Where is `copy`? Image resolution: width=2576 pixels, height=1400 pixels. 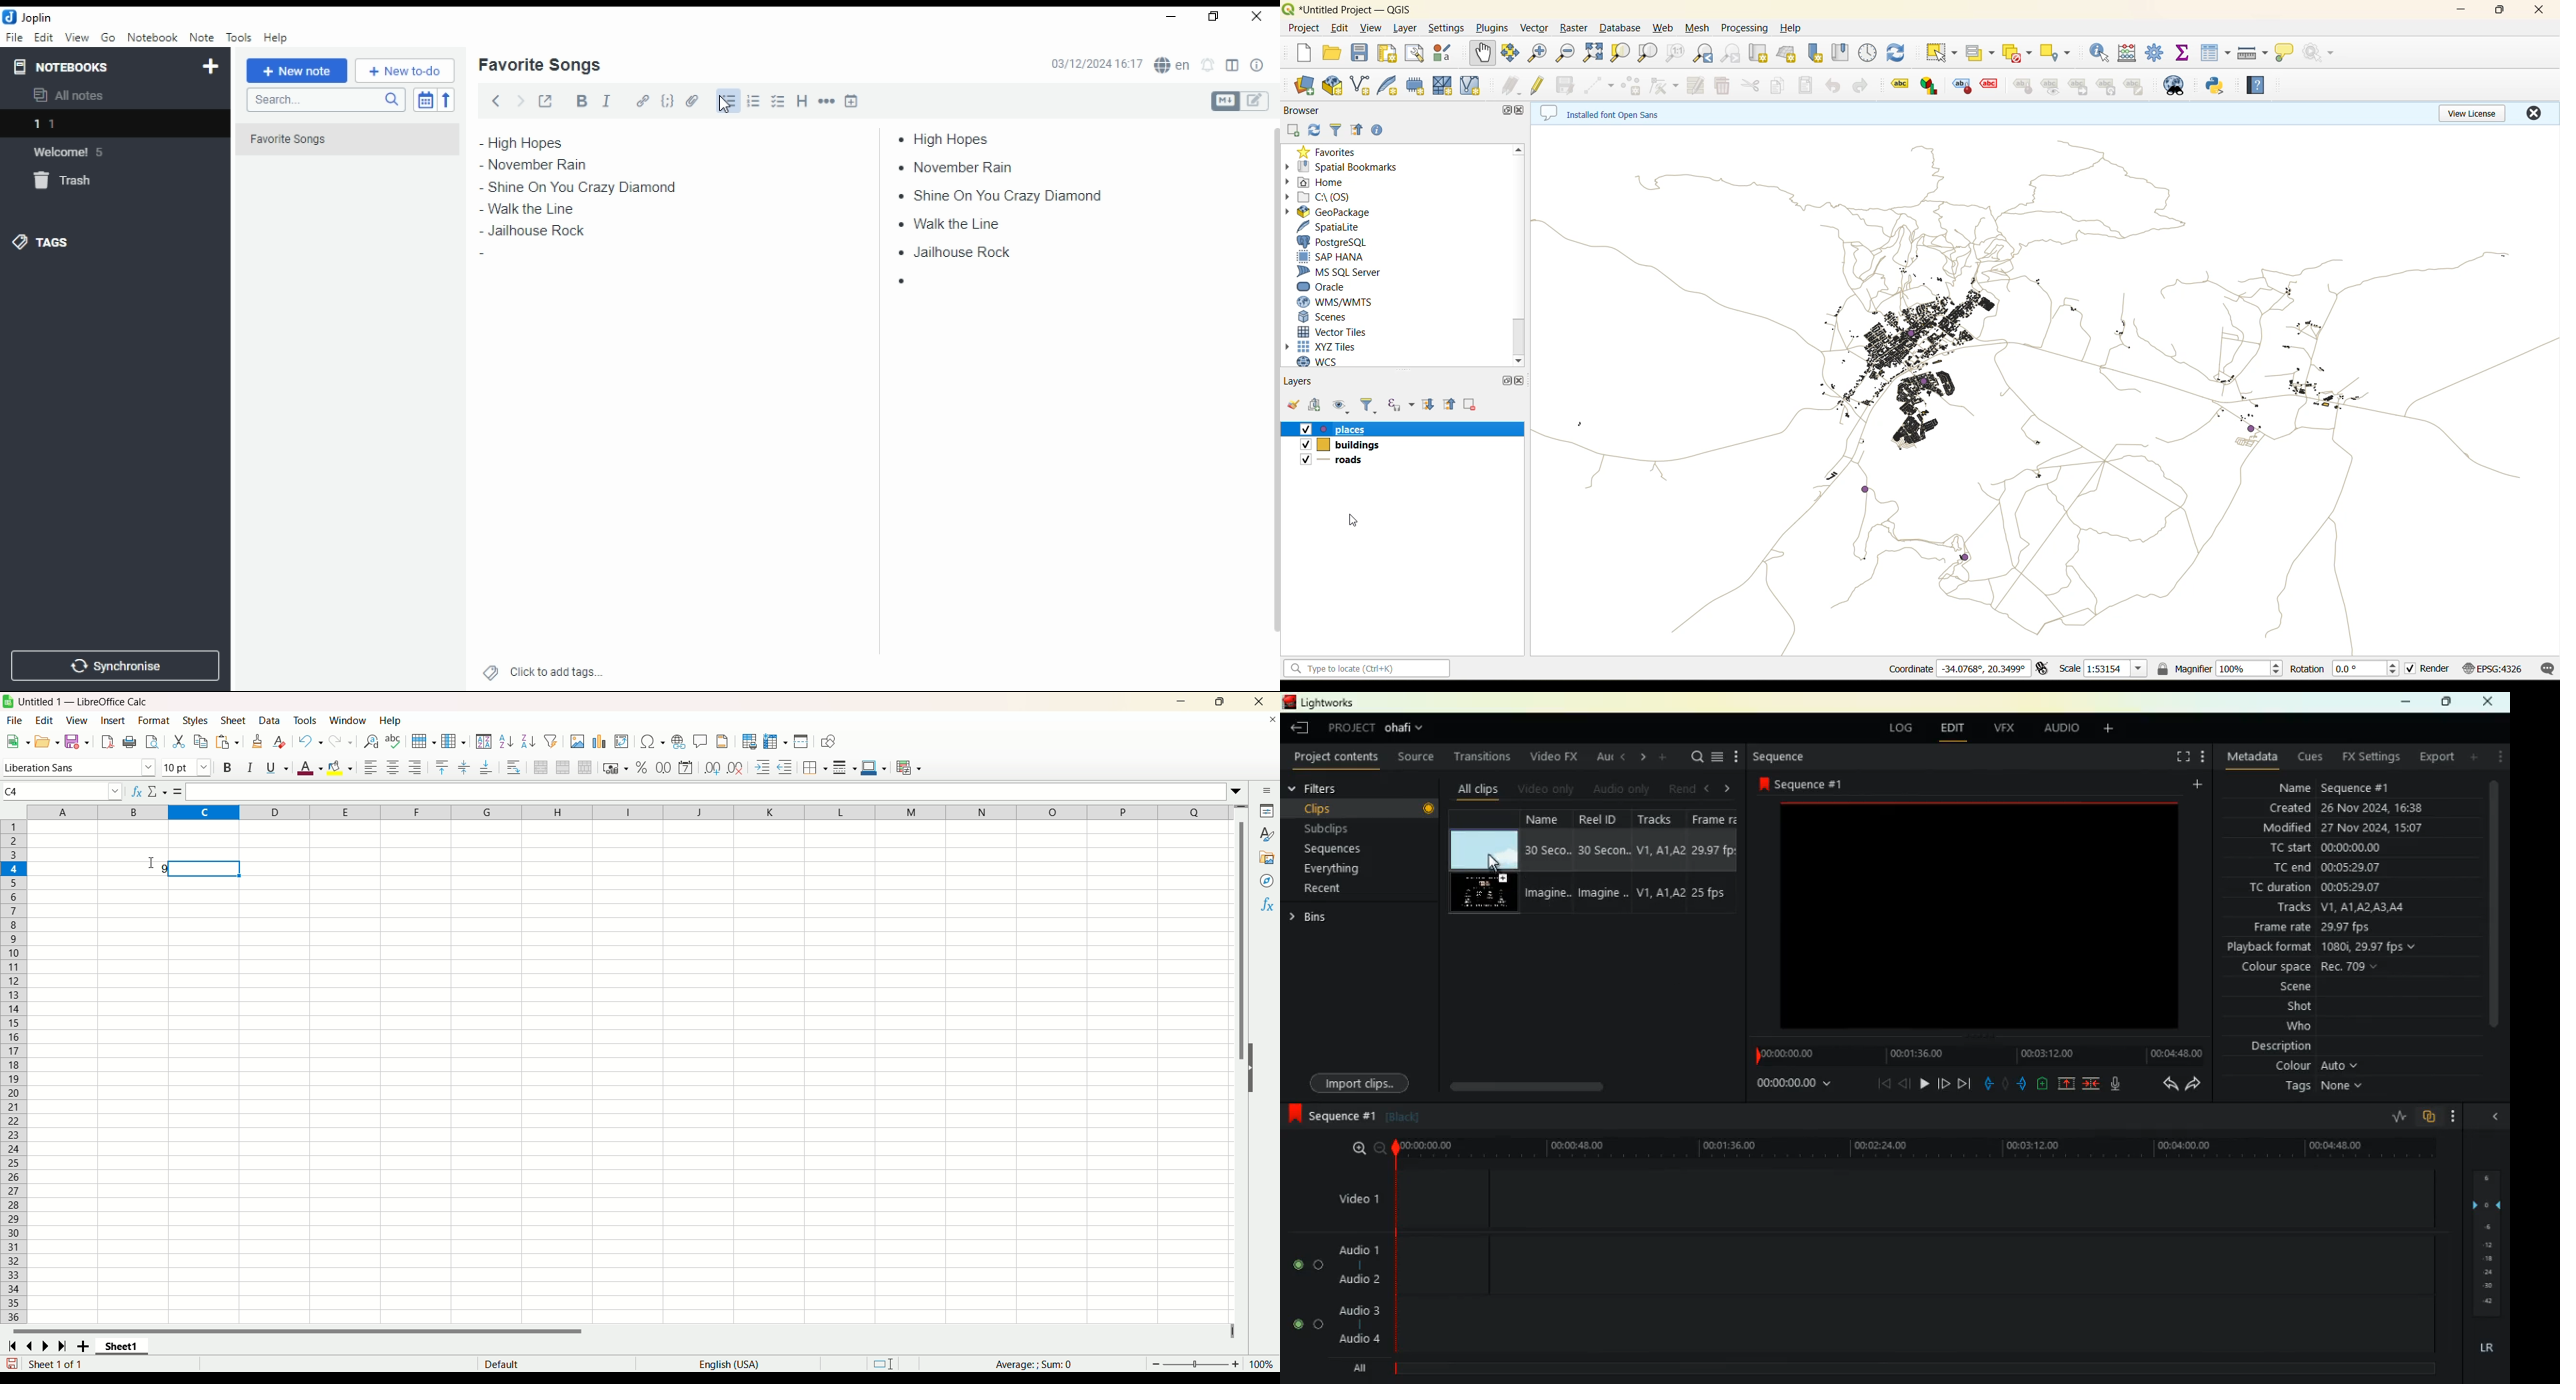 copy is located at coordinates (1779, 86).